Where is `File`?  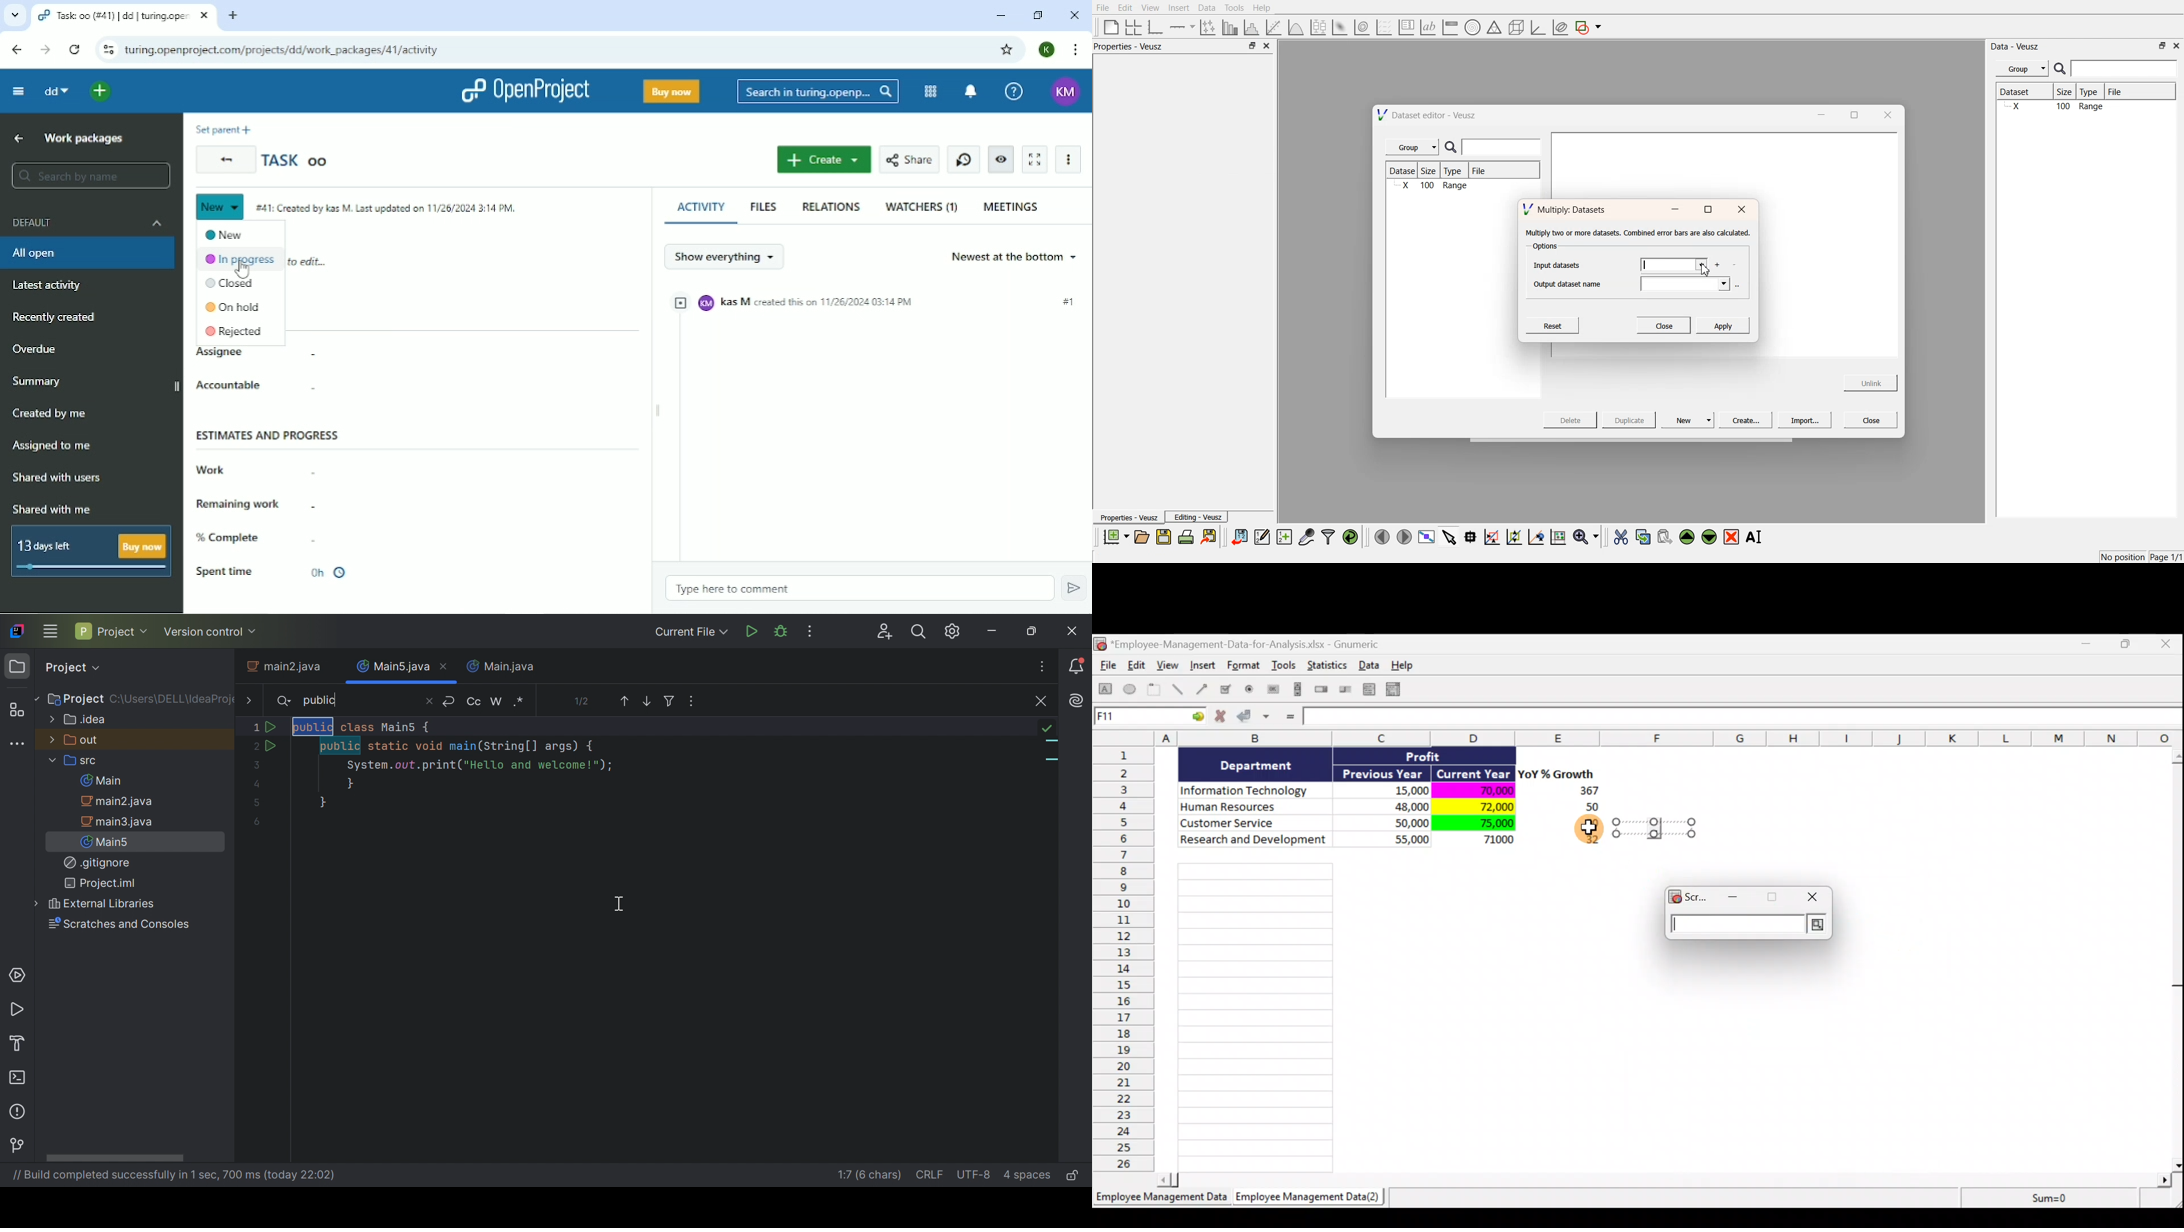
File is located at coordinates (1106, 667).